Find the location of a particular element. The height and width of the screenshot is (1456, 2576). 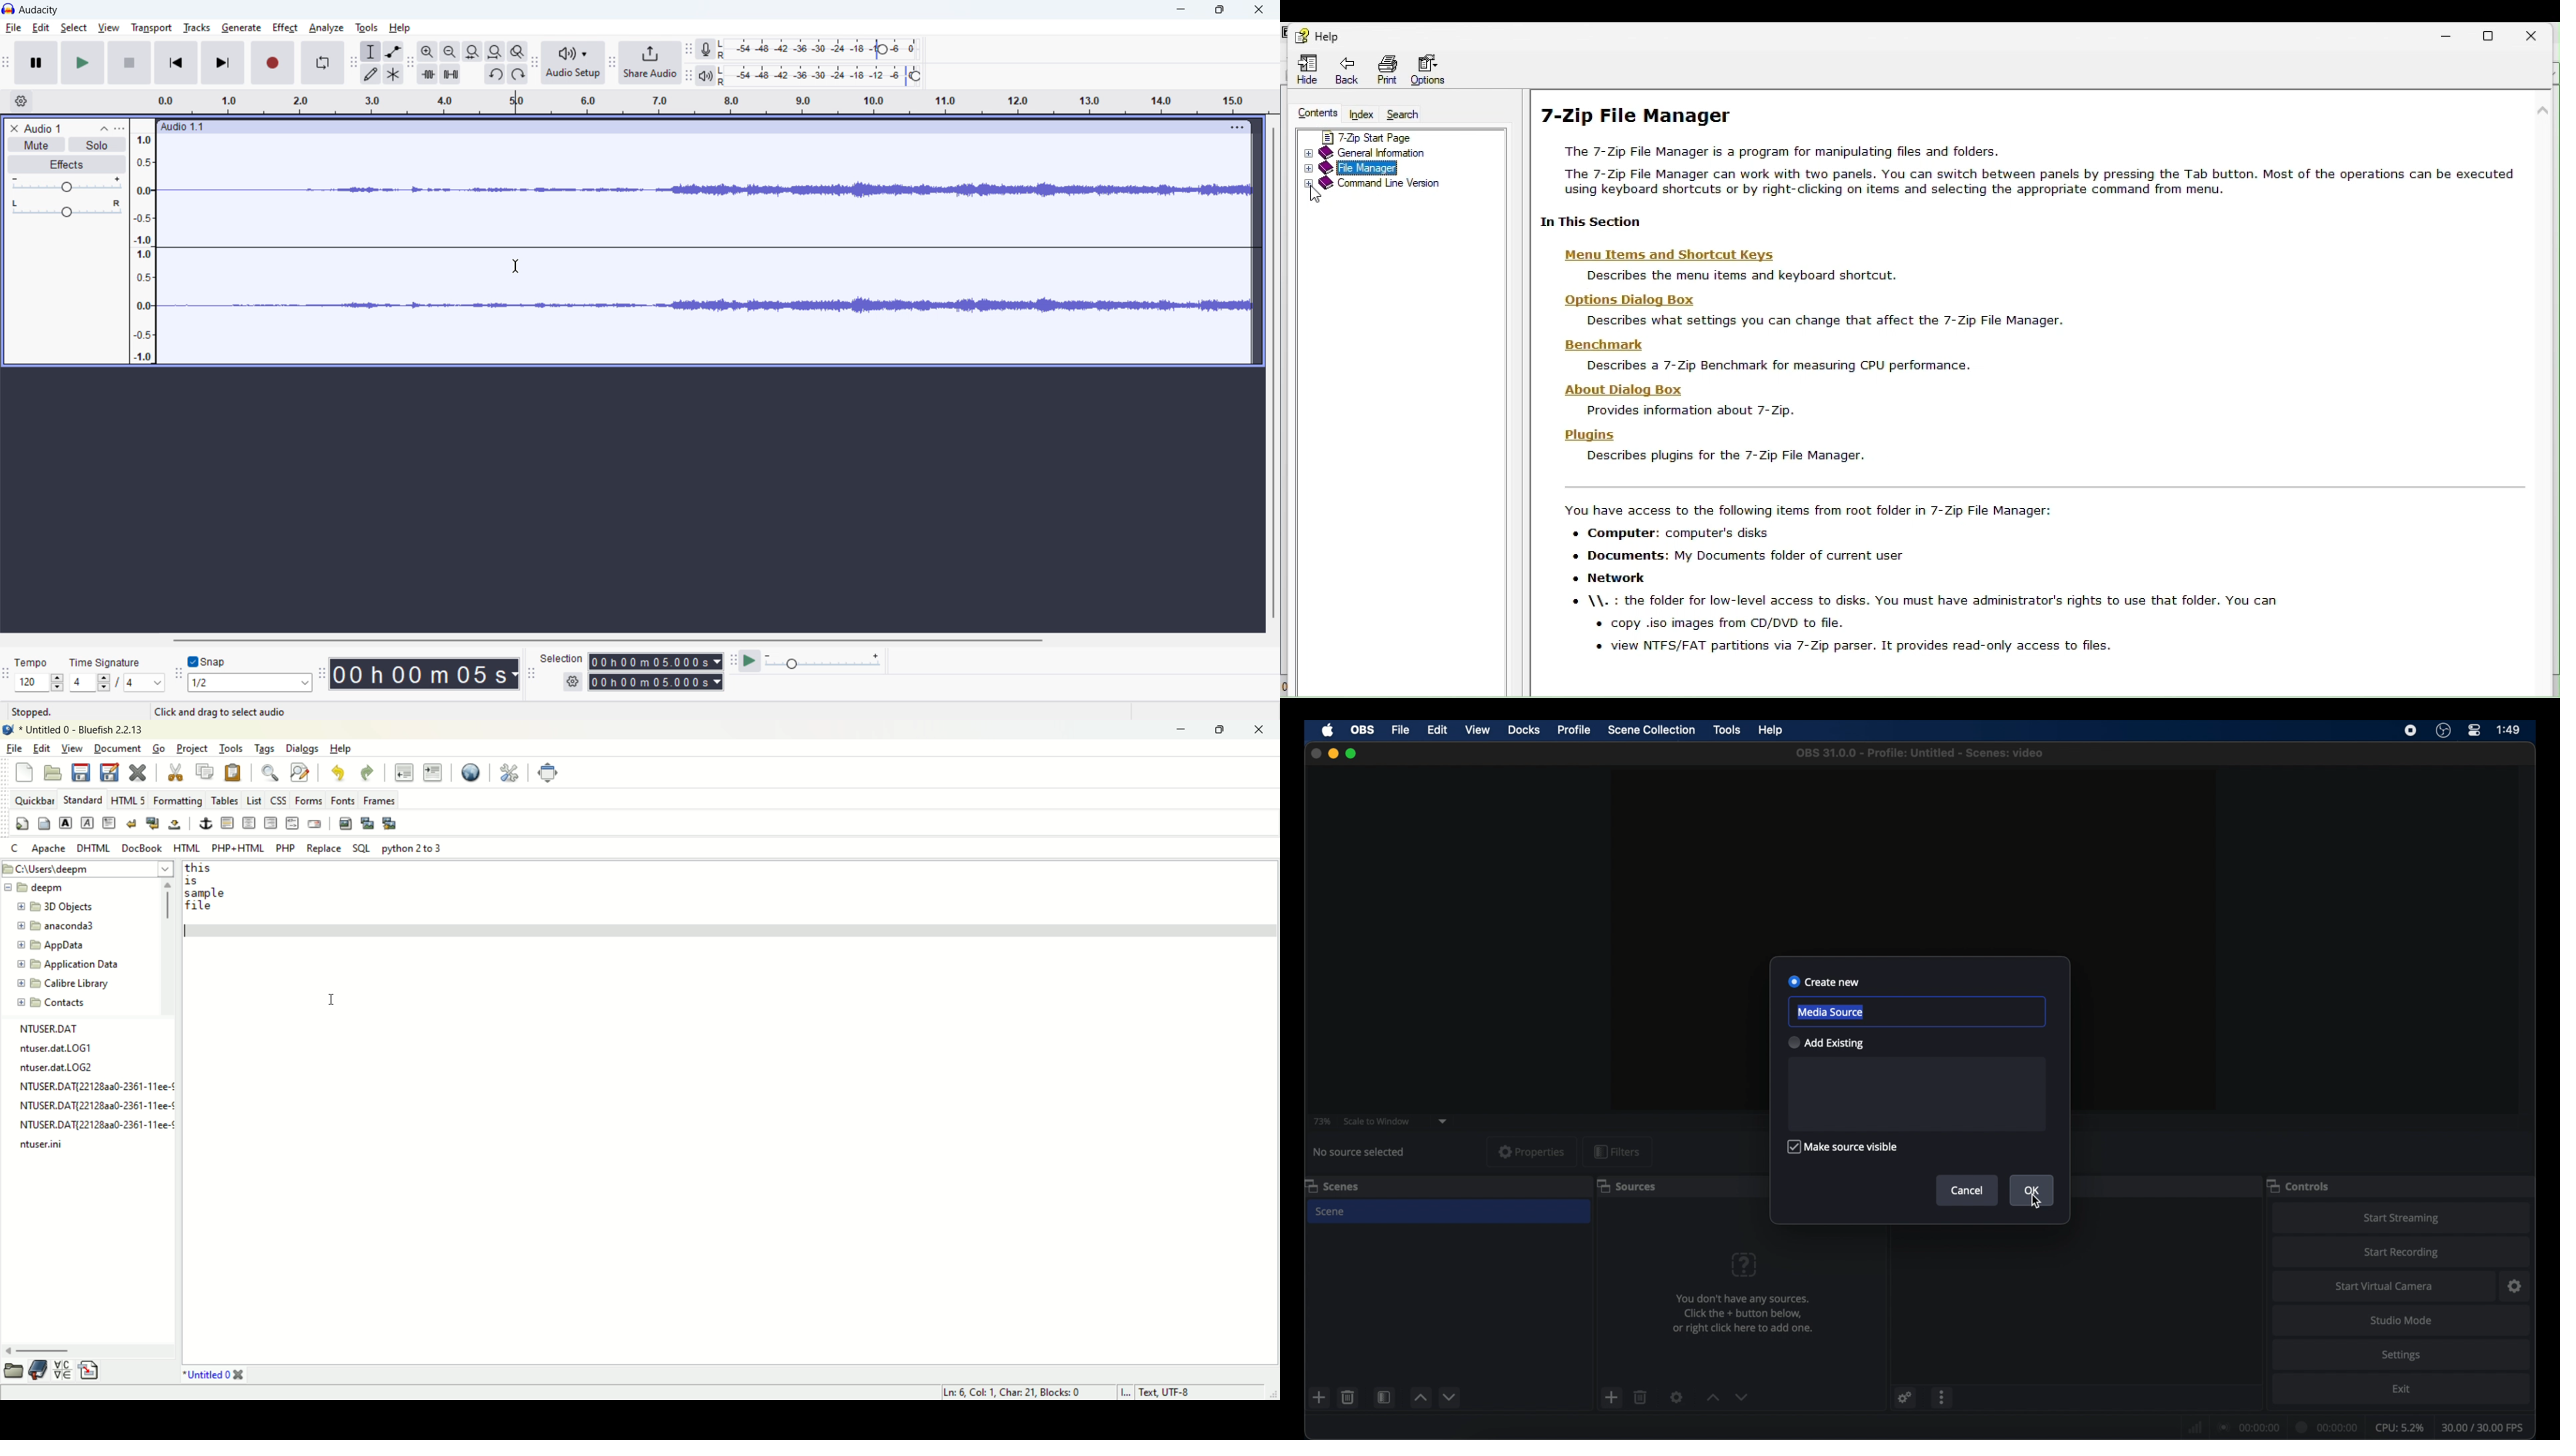

vertical scrollbar is located at coordinates (1270, 373).